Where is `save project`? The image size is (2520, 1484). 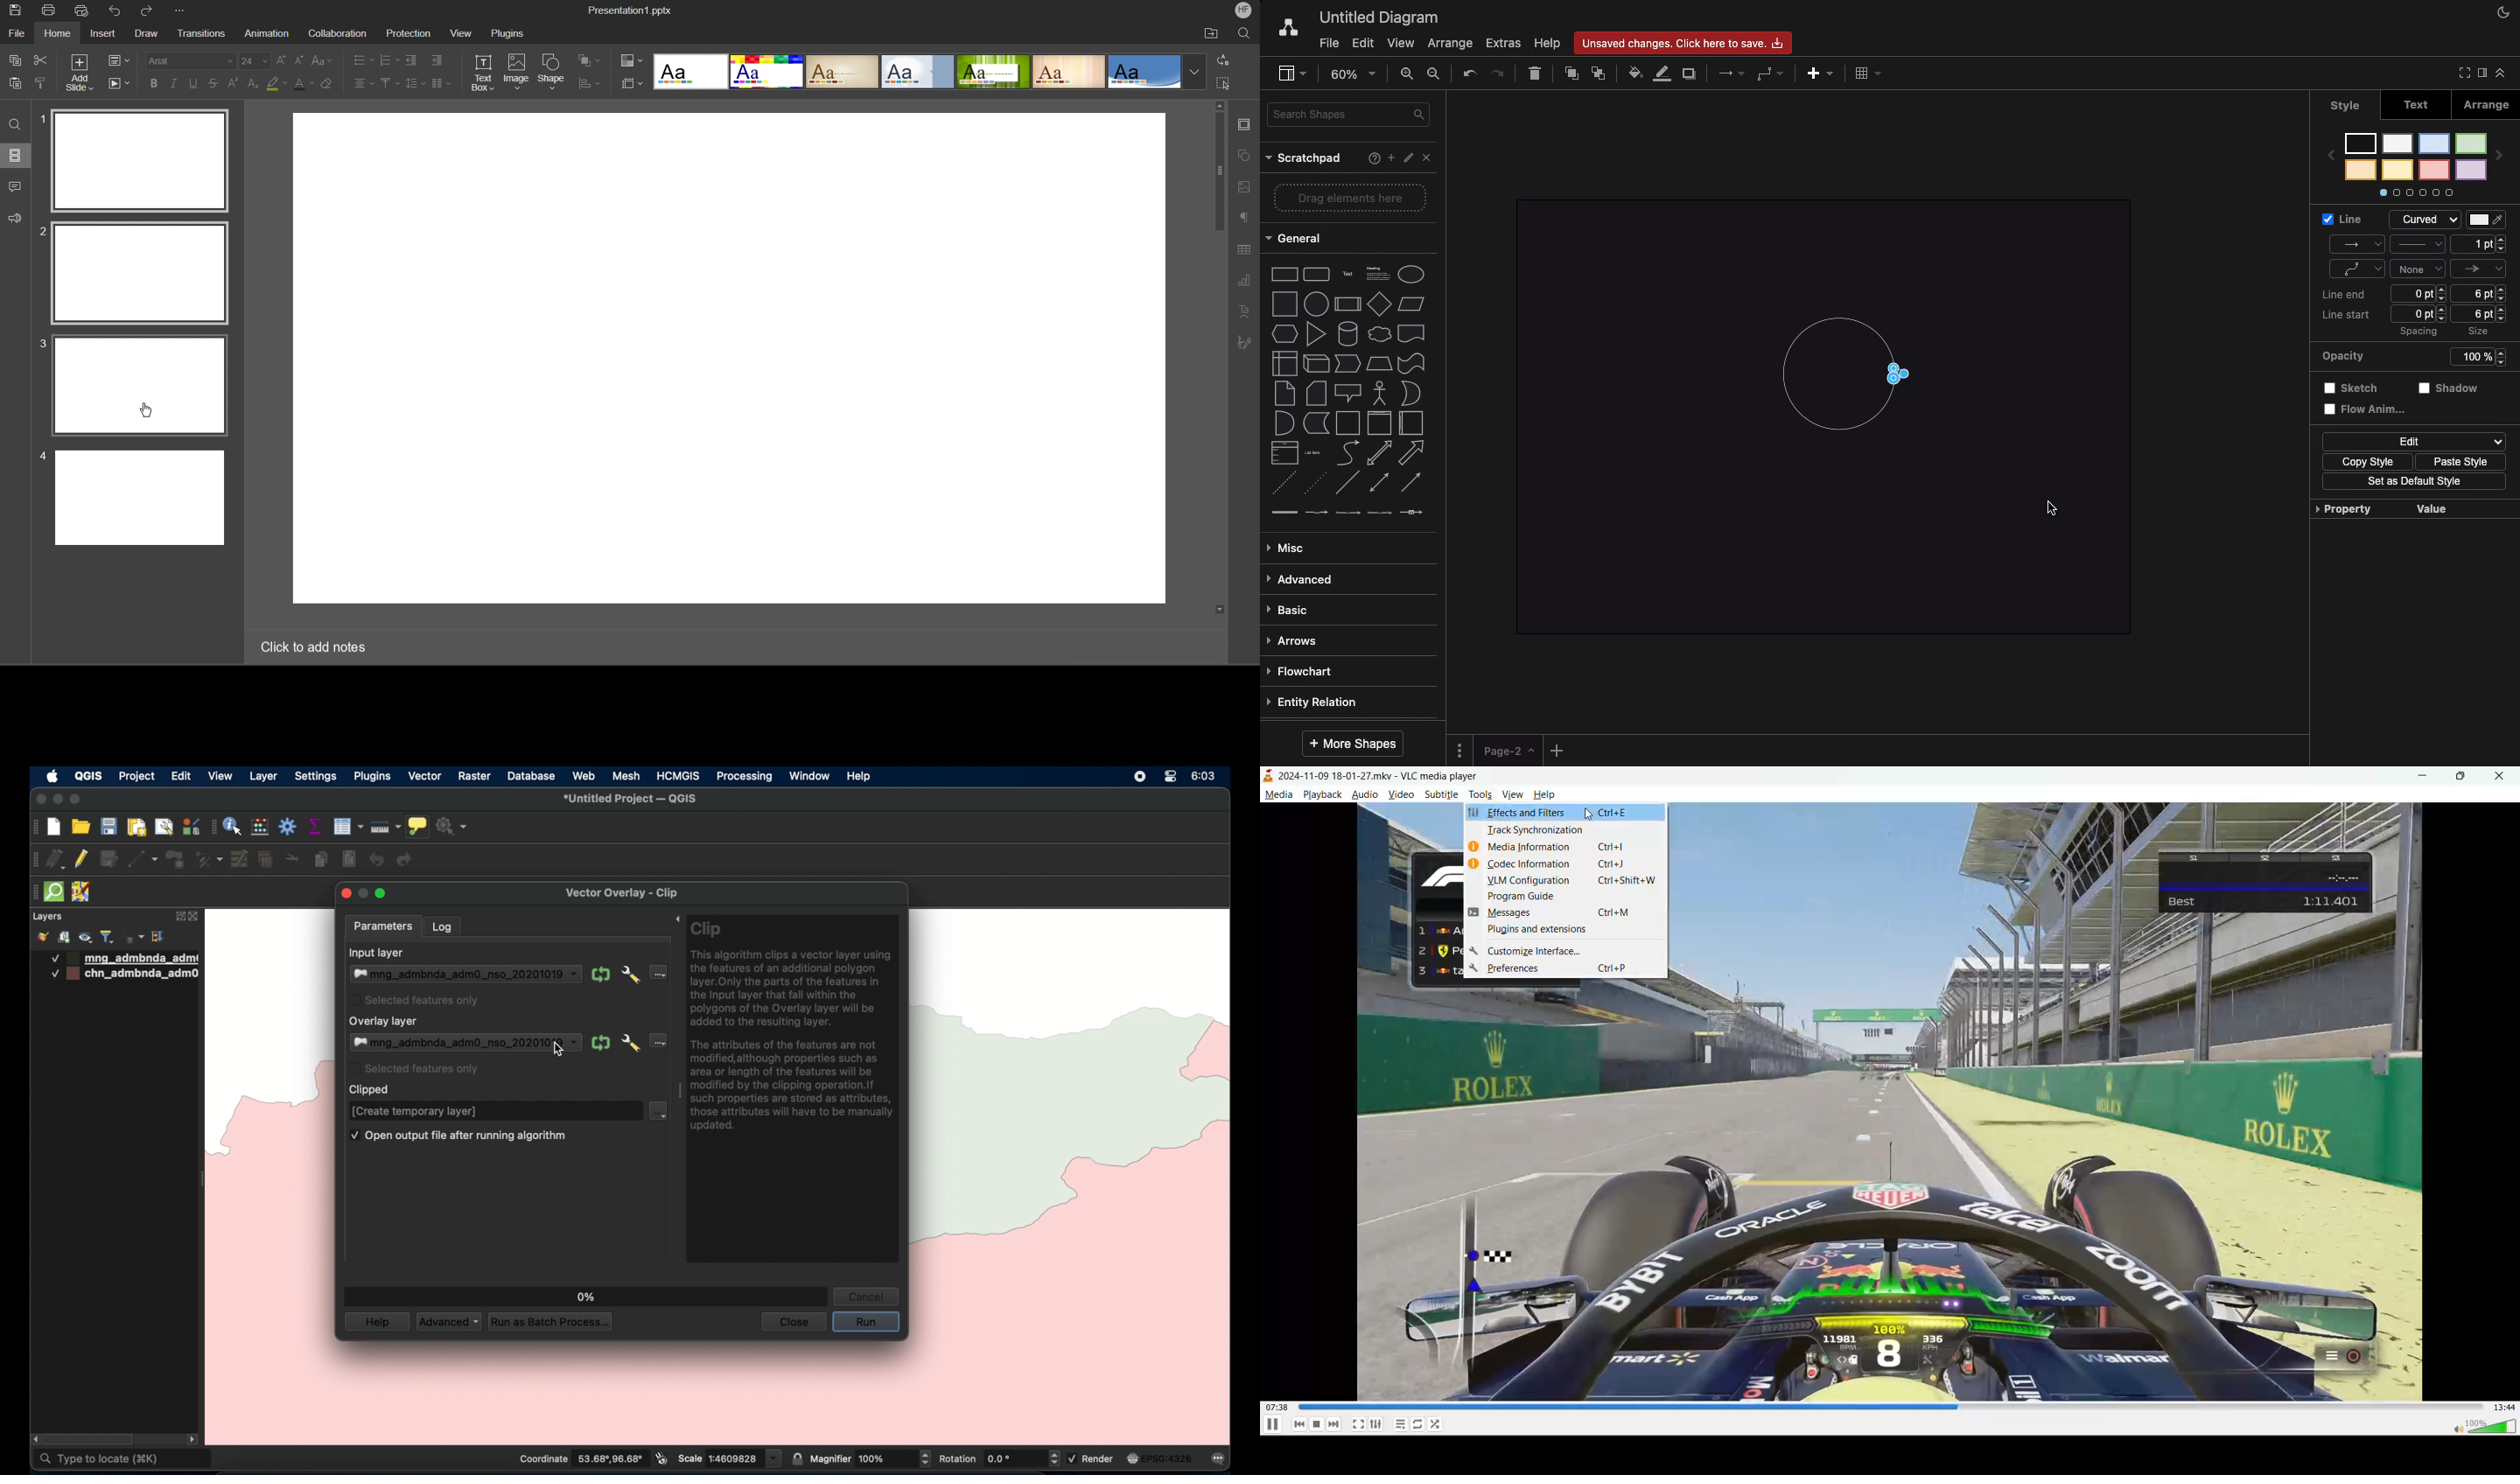 save project is located at coordinates (108, 826).